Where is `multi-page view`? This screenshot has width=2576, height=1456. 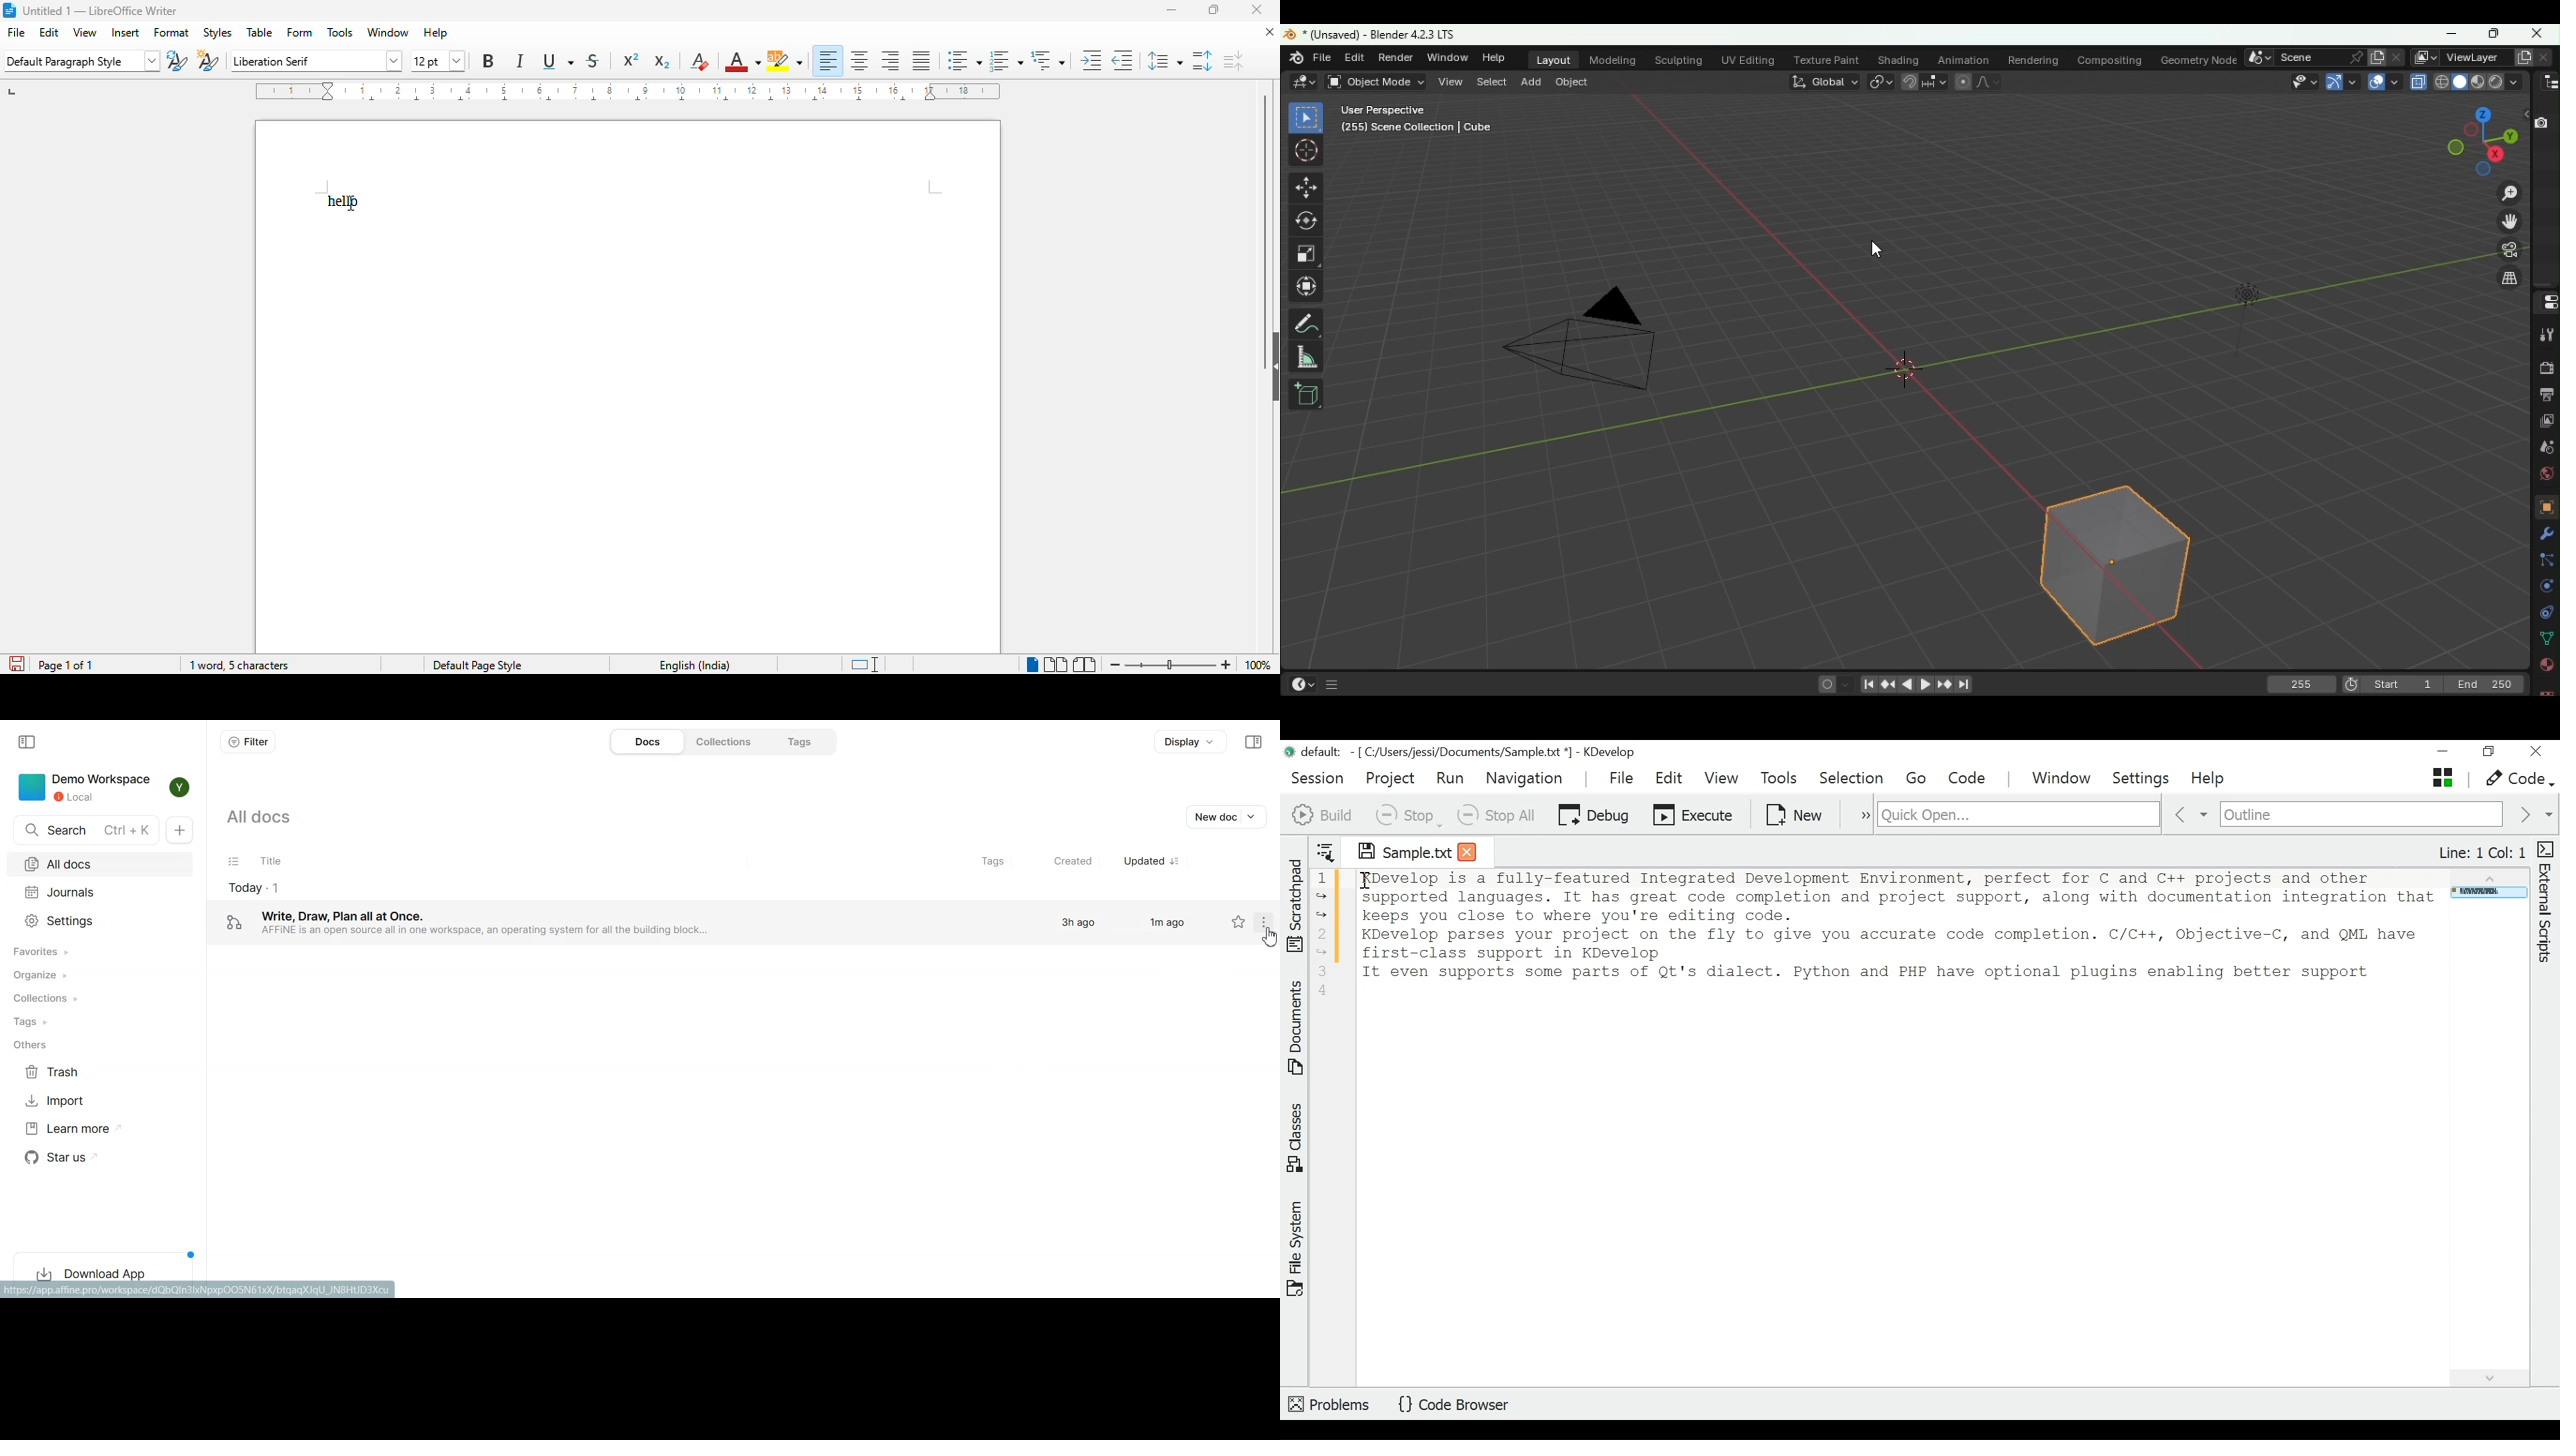 multi-page view is located at coordinates (1054, 664).